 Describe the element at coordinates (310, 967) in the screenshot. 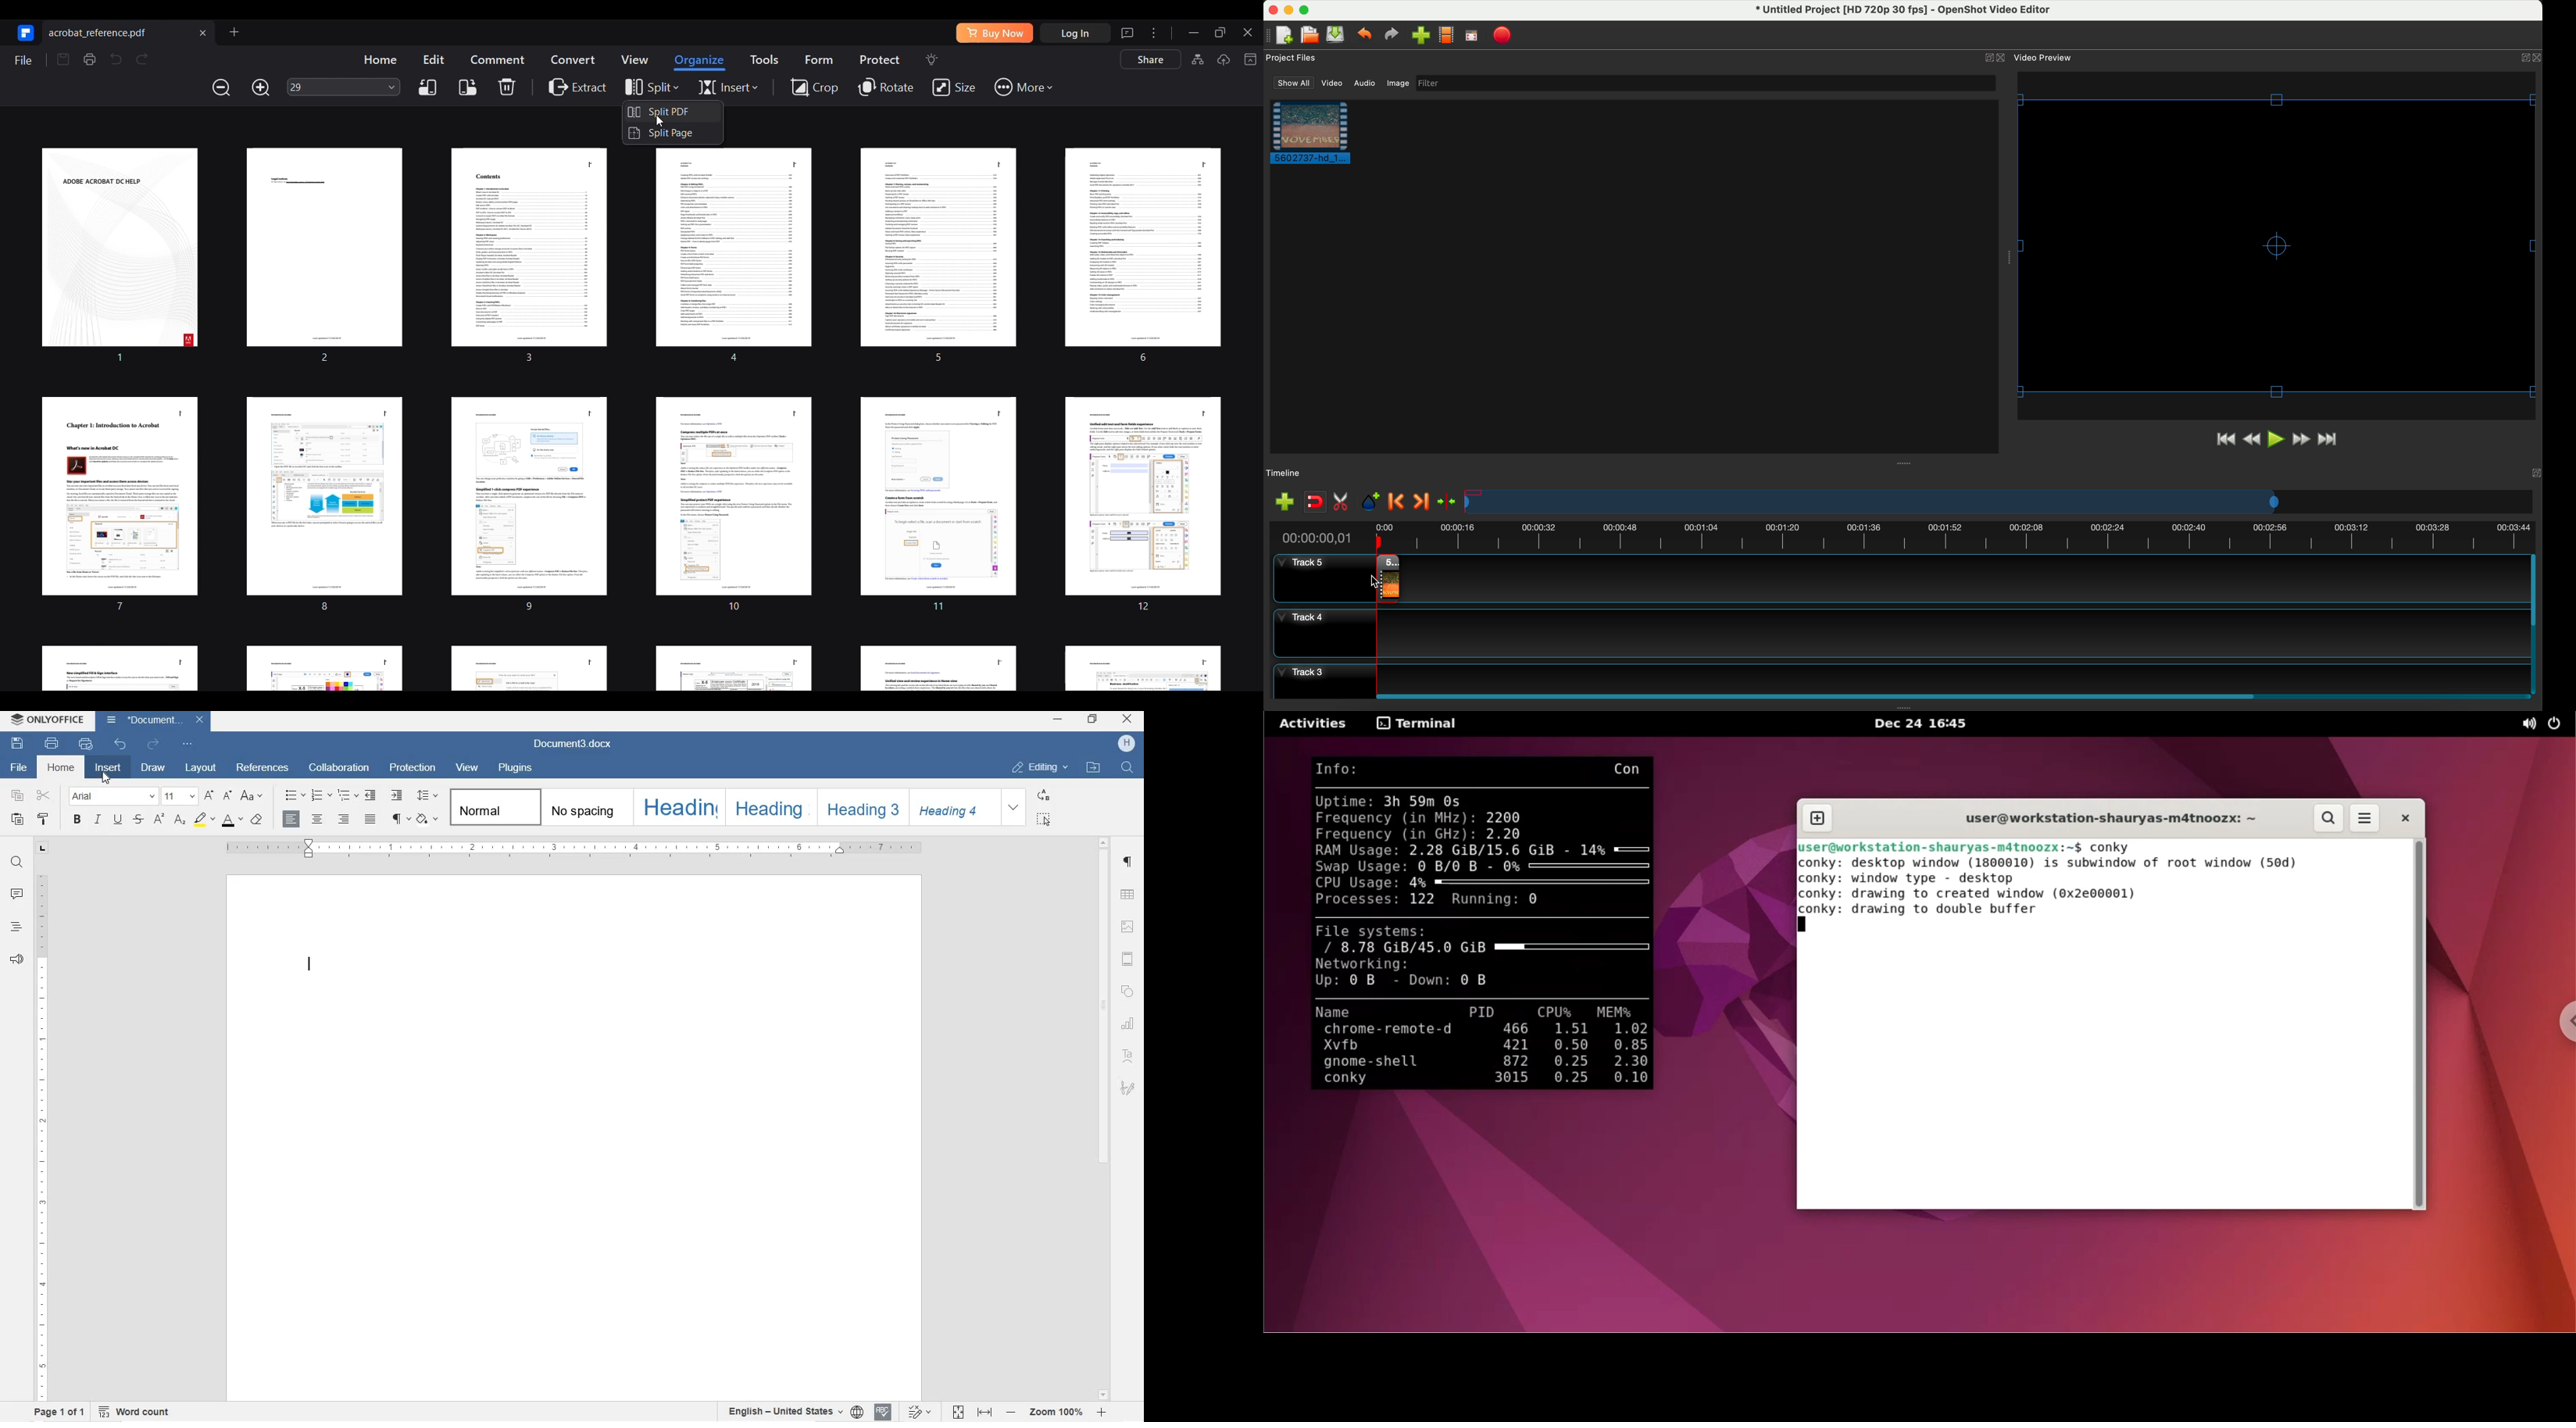

I see `EDITOR` at that location.